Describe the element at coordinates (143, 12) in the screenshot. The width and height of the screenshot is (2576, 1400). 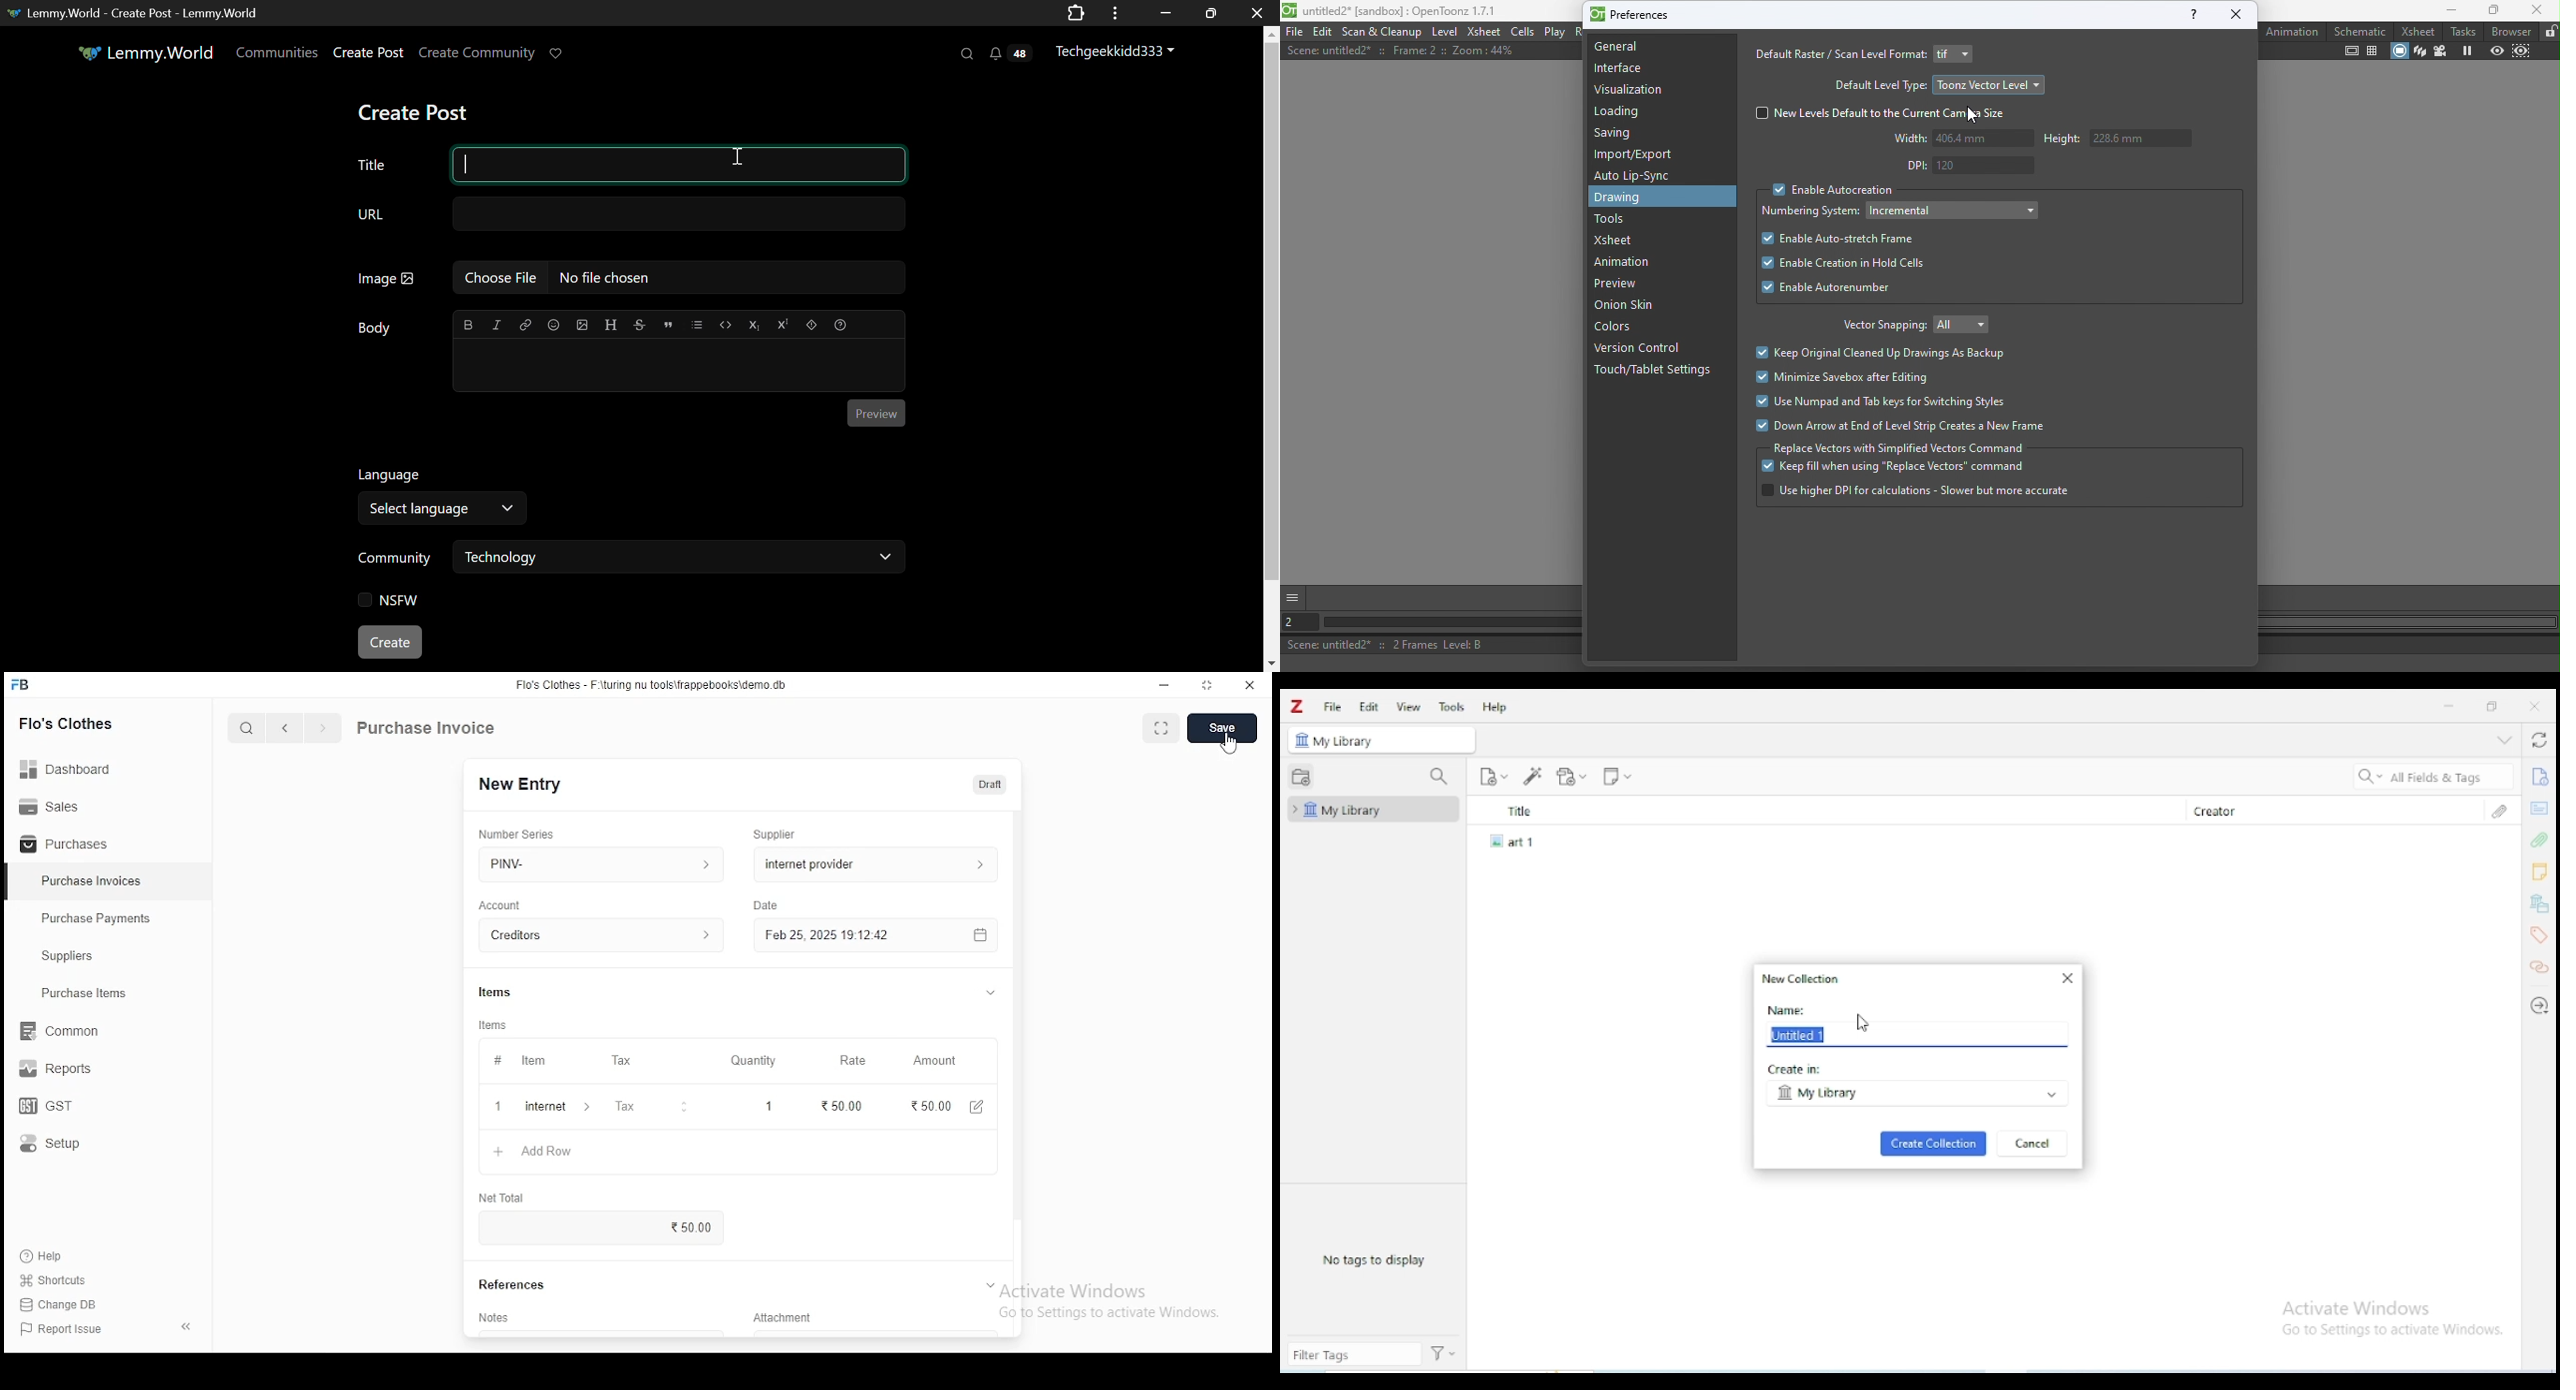
I see `Lemmy.World - Create Post - Lemmy.World` at that location.